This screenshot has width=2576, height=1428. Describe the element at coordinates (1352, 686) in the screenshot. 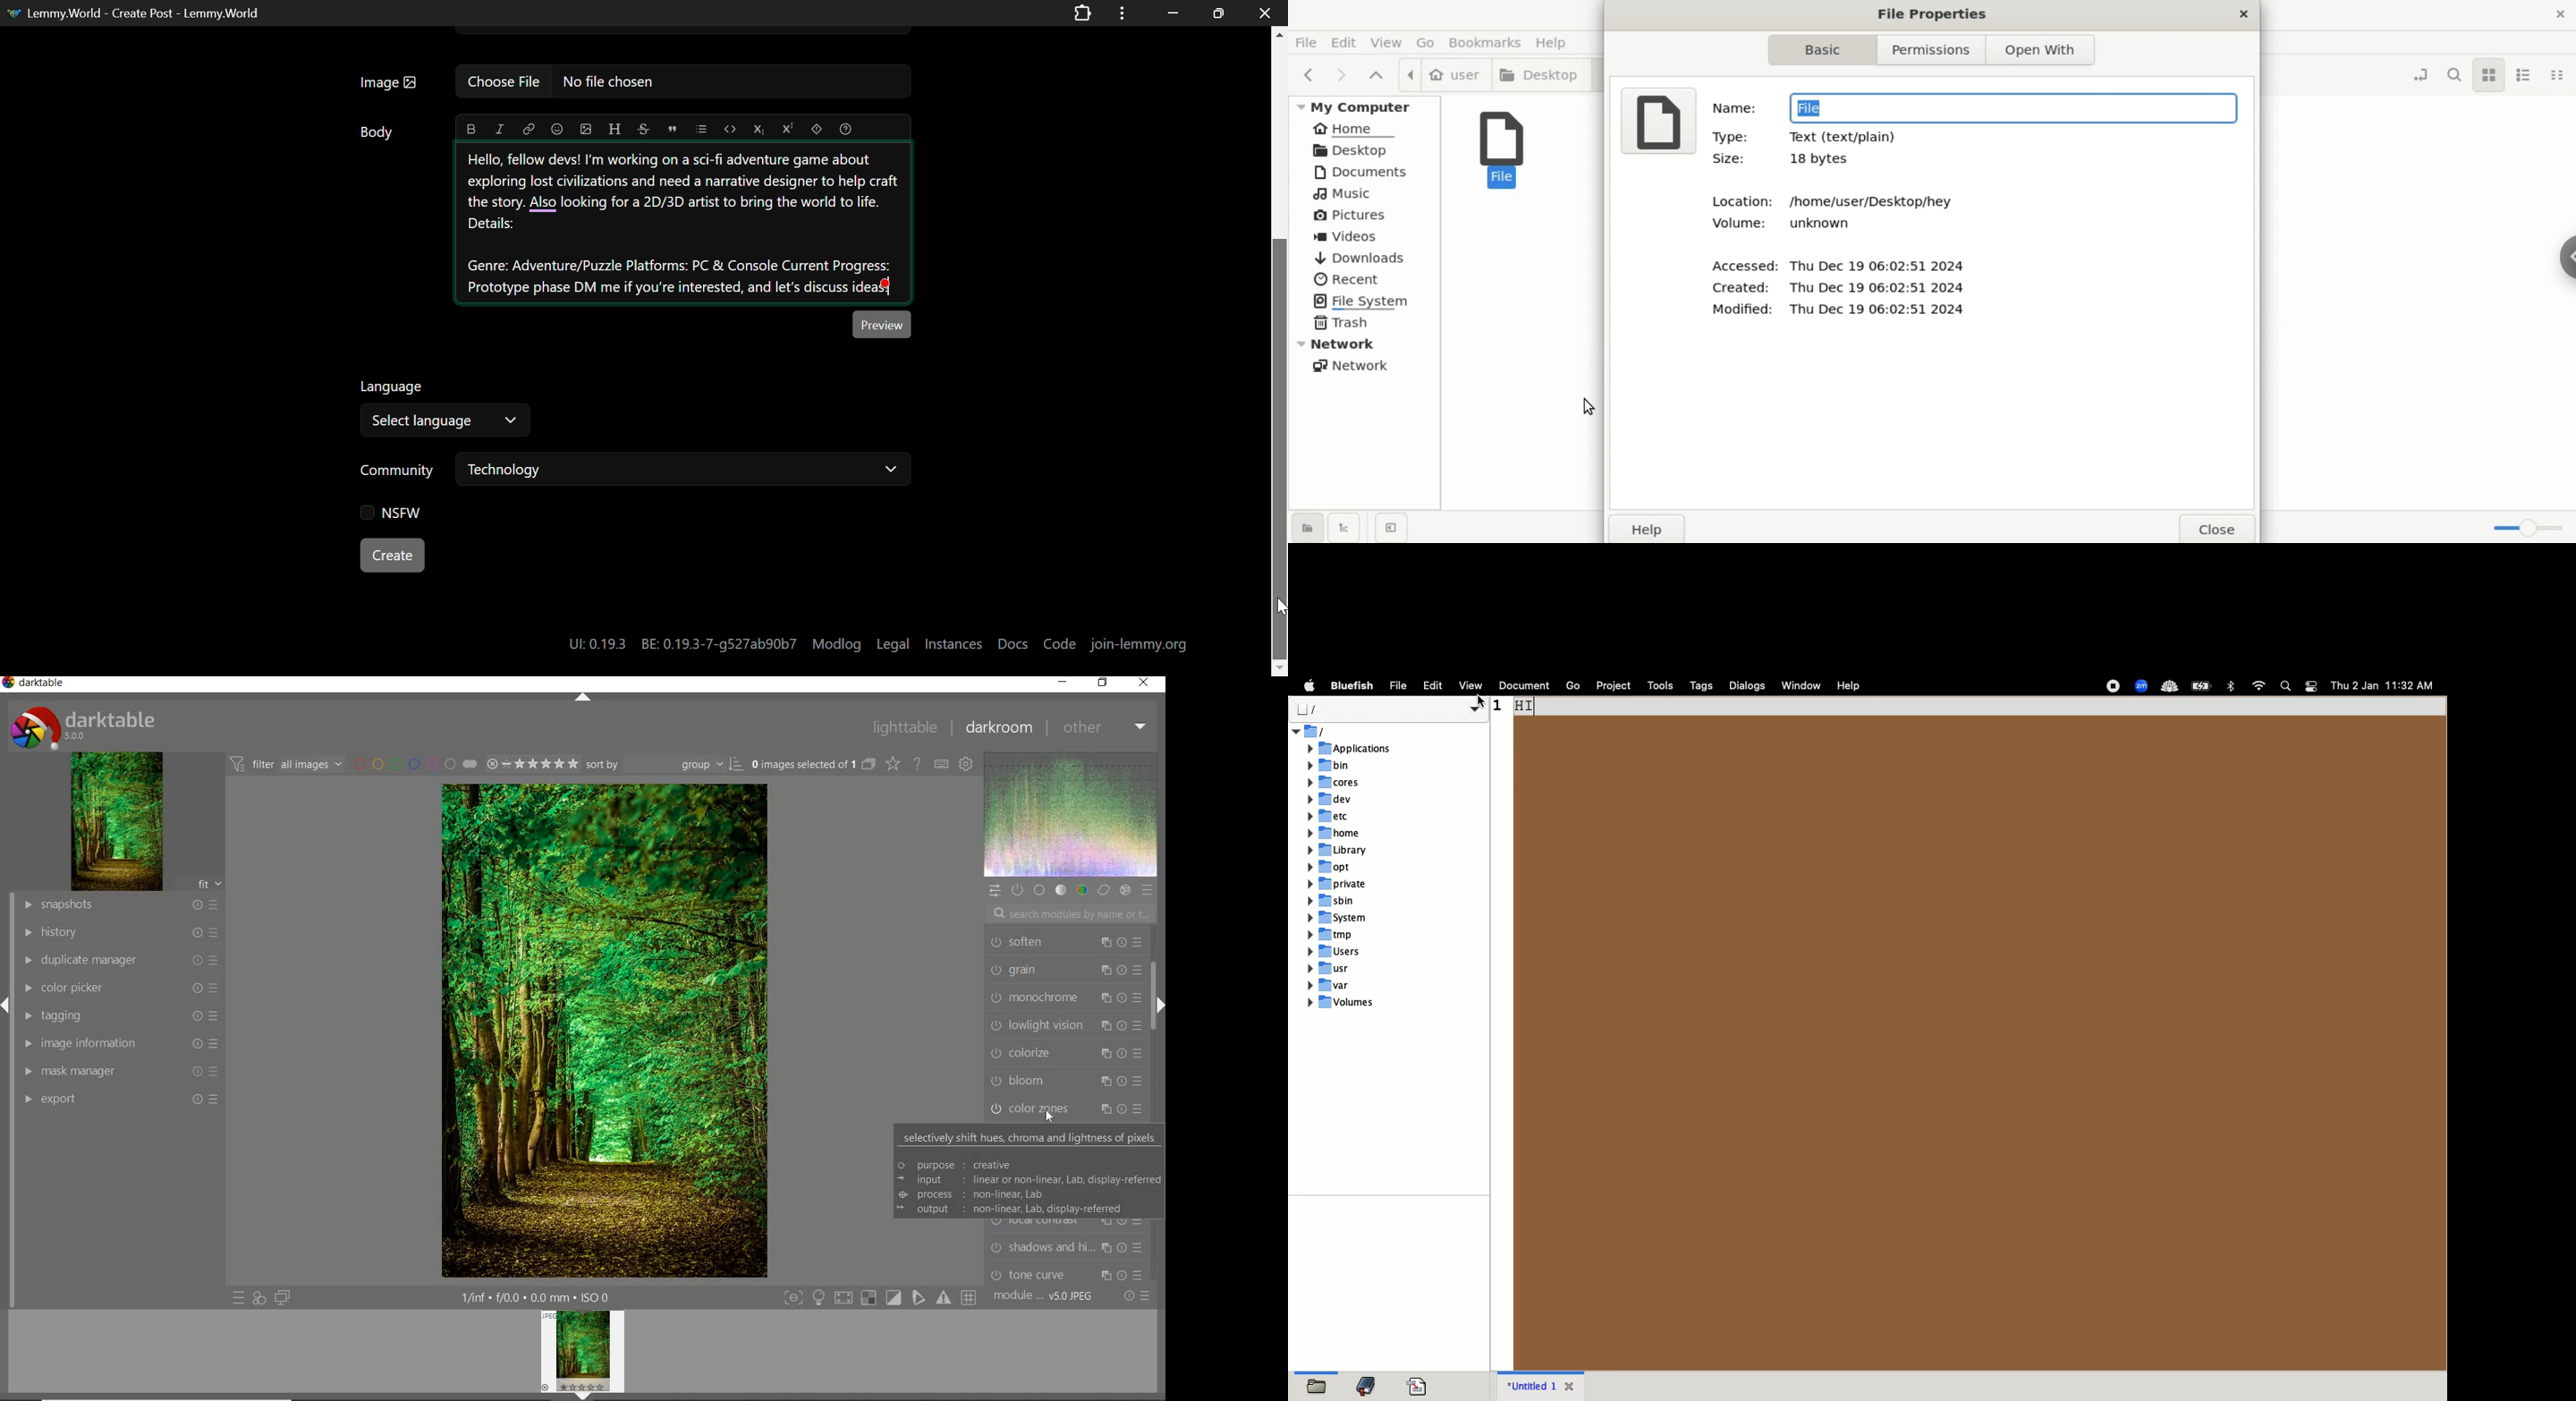

I see `bluefish` at that location.